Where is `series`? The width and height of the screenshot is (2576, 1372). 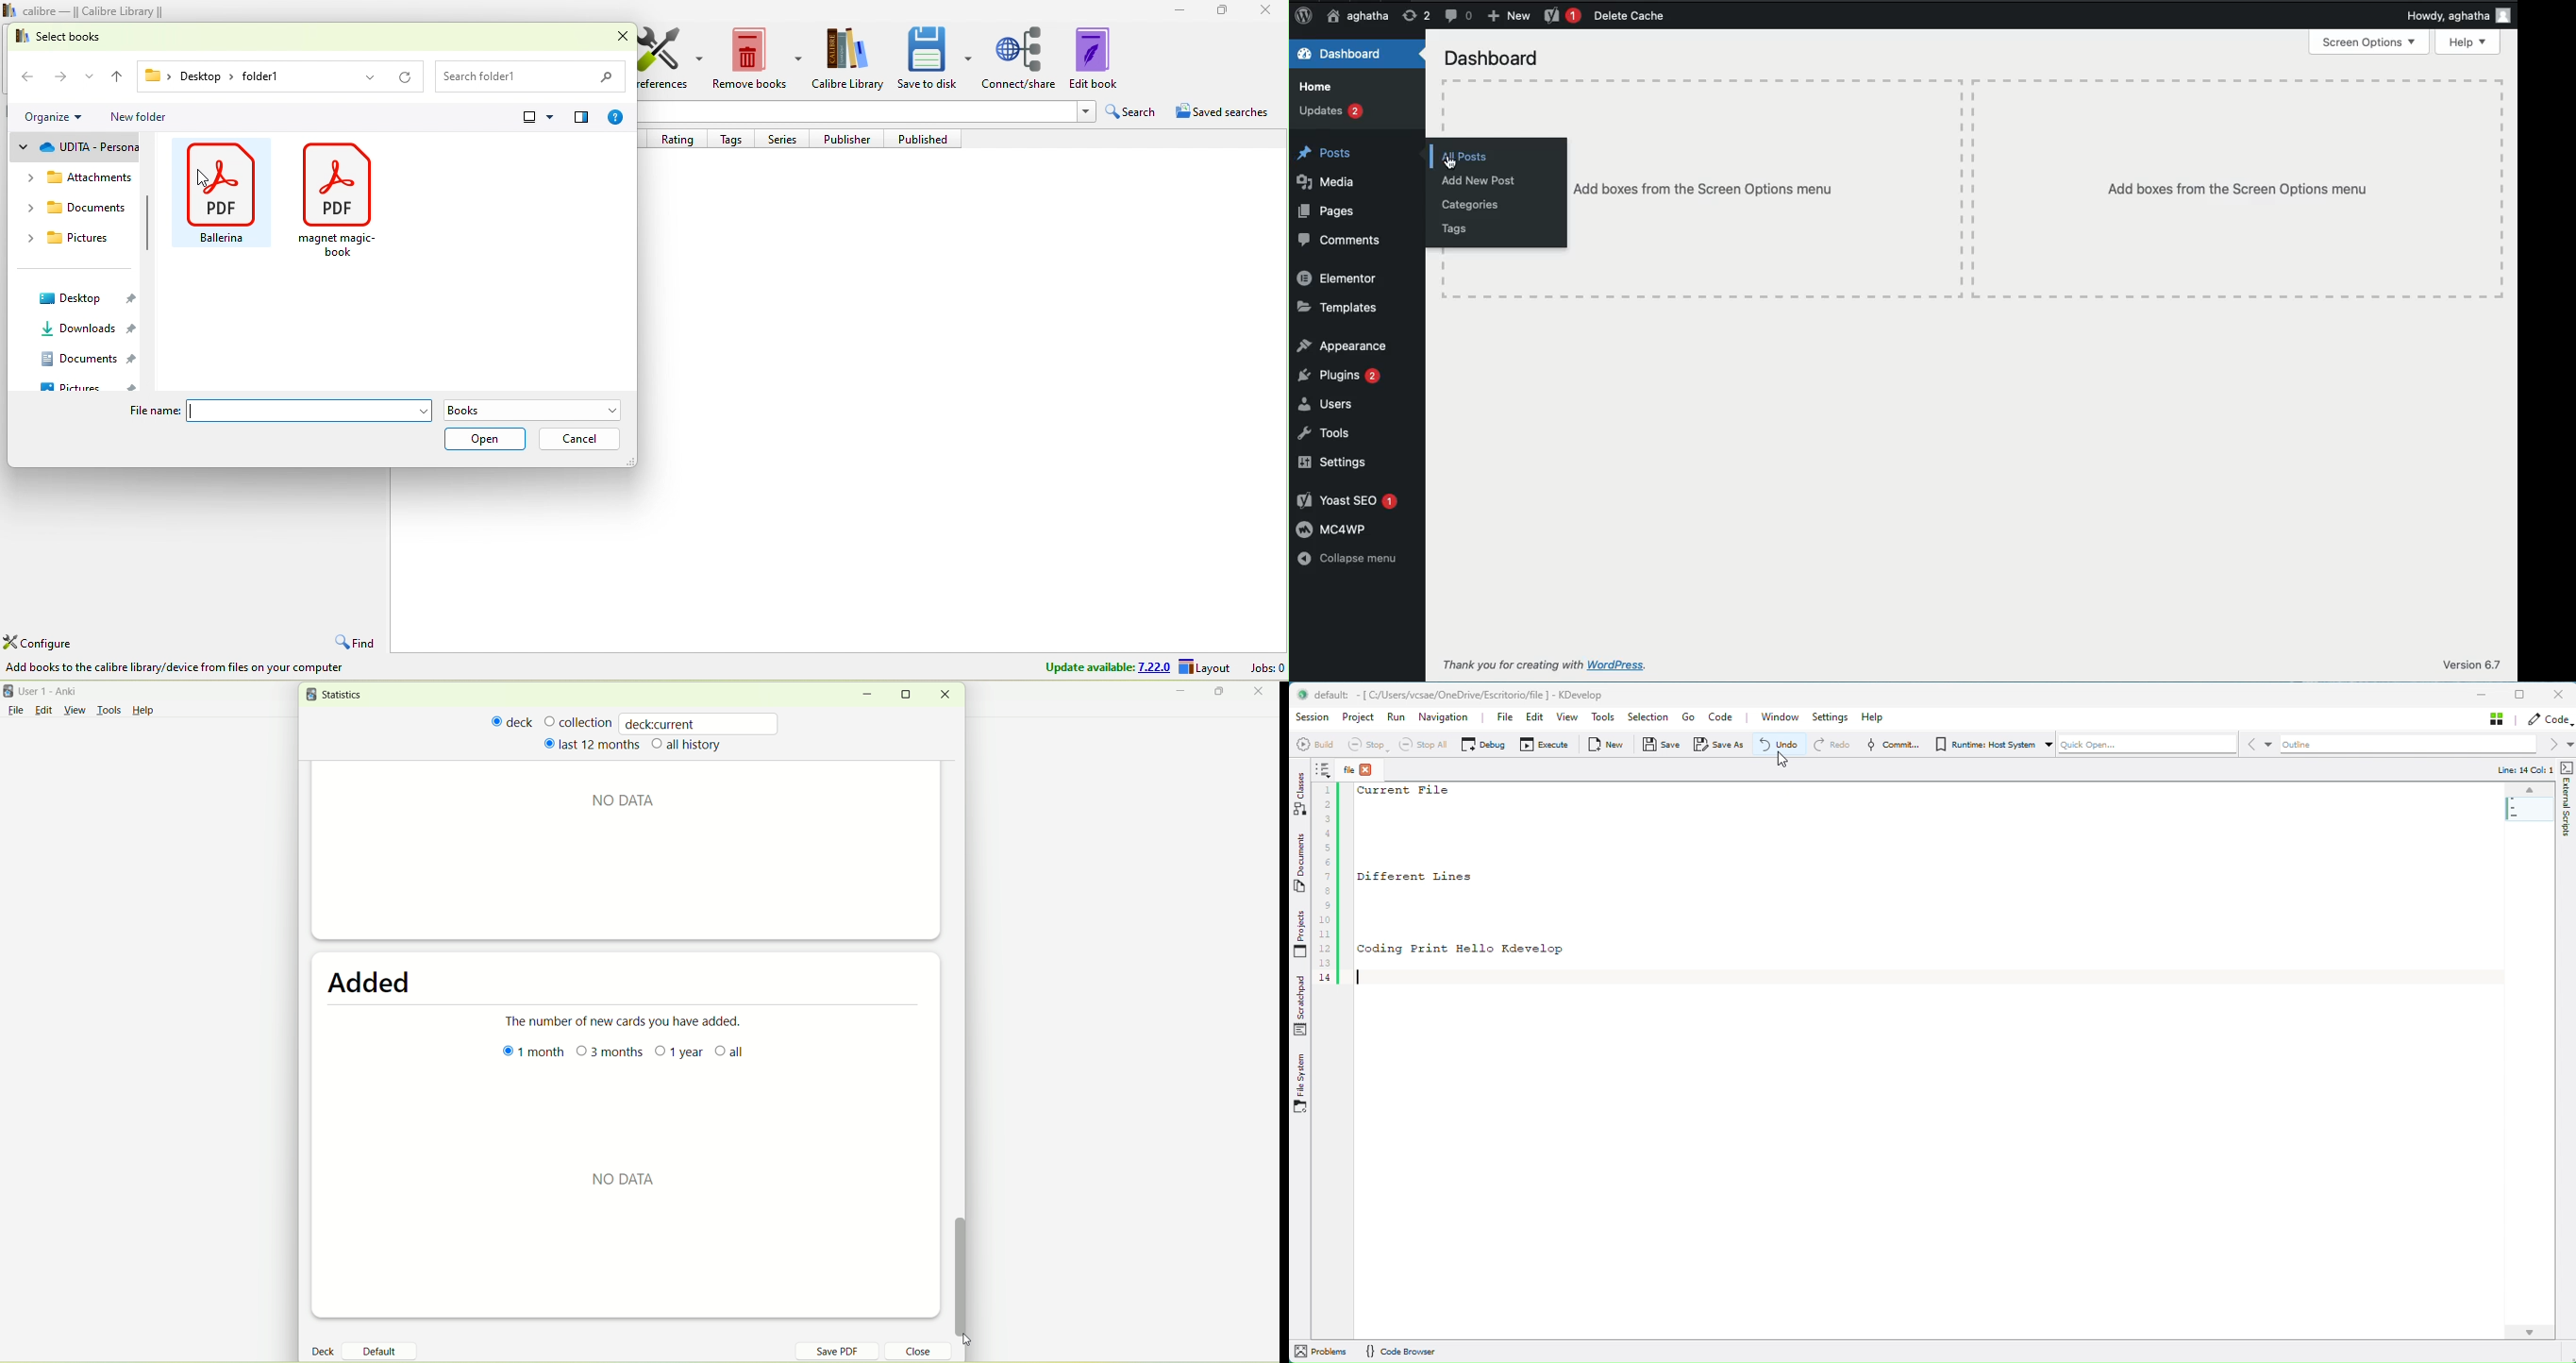 series is located at coordinates (787, 139).